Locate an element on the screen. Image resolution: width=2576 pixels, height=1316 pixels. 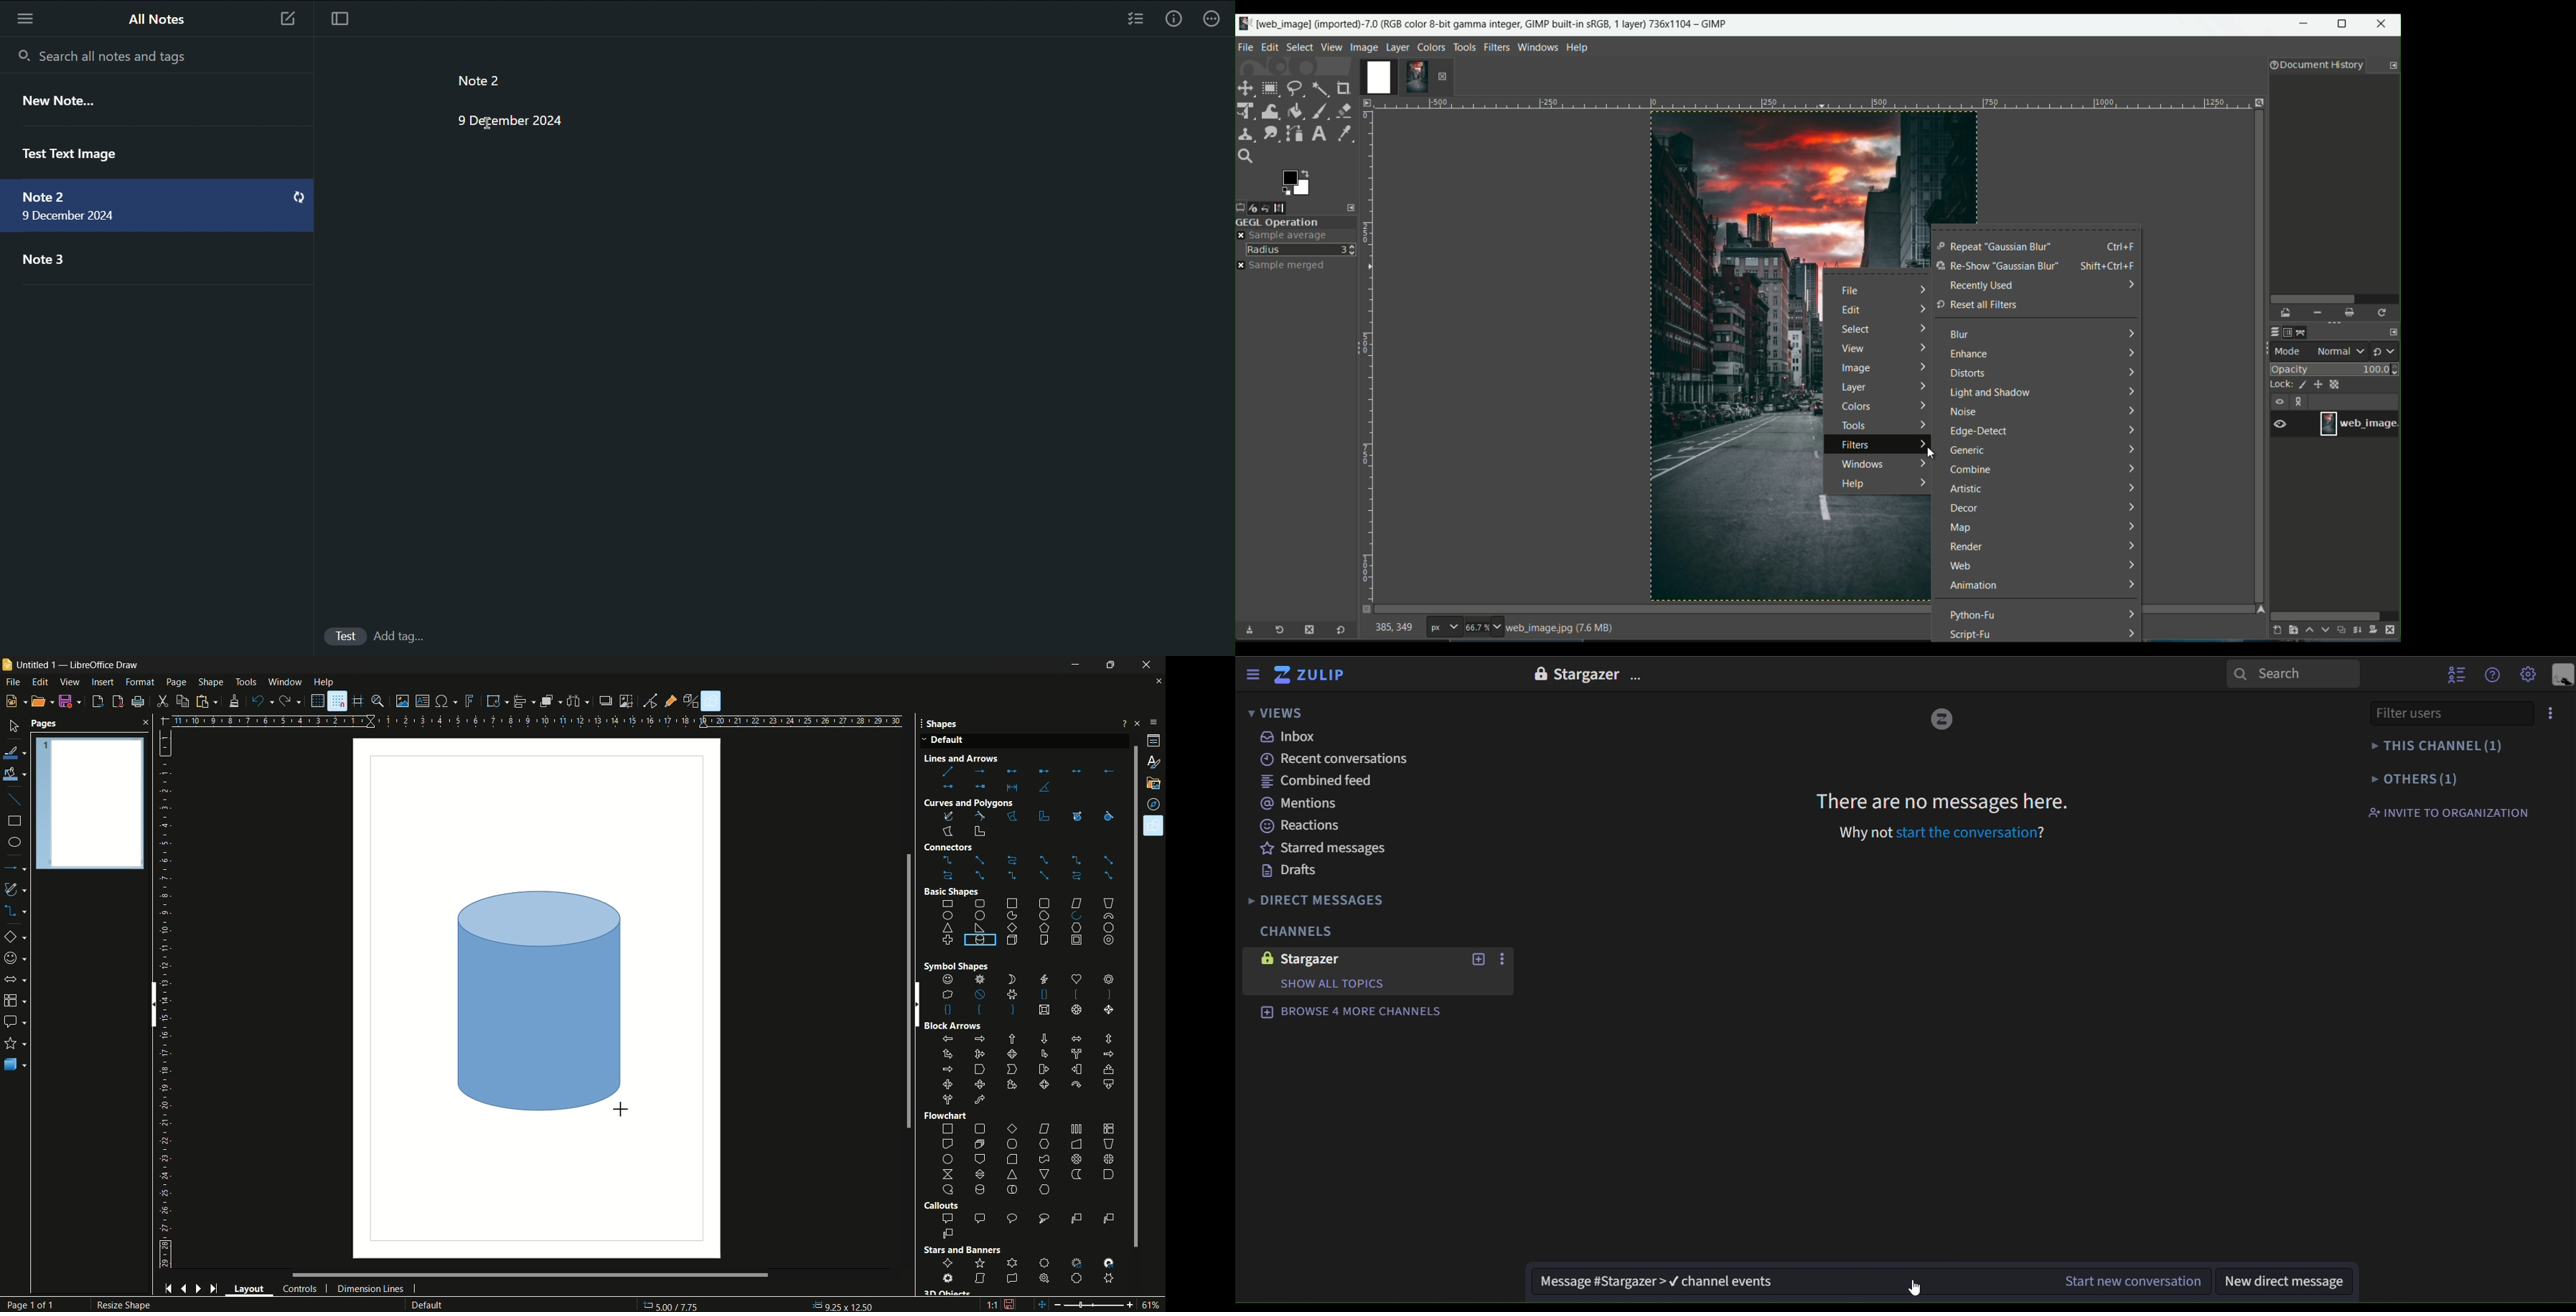
zoom in is located at coordinates (1132, 1303).